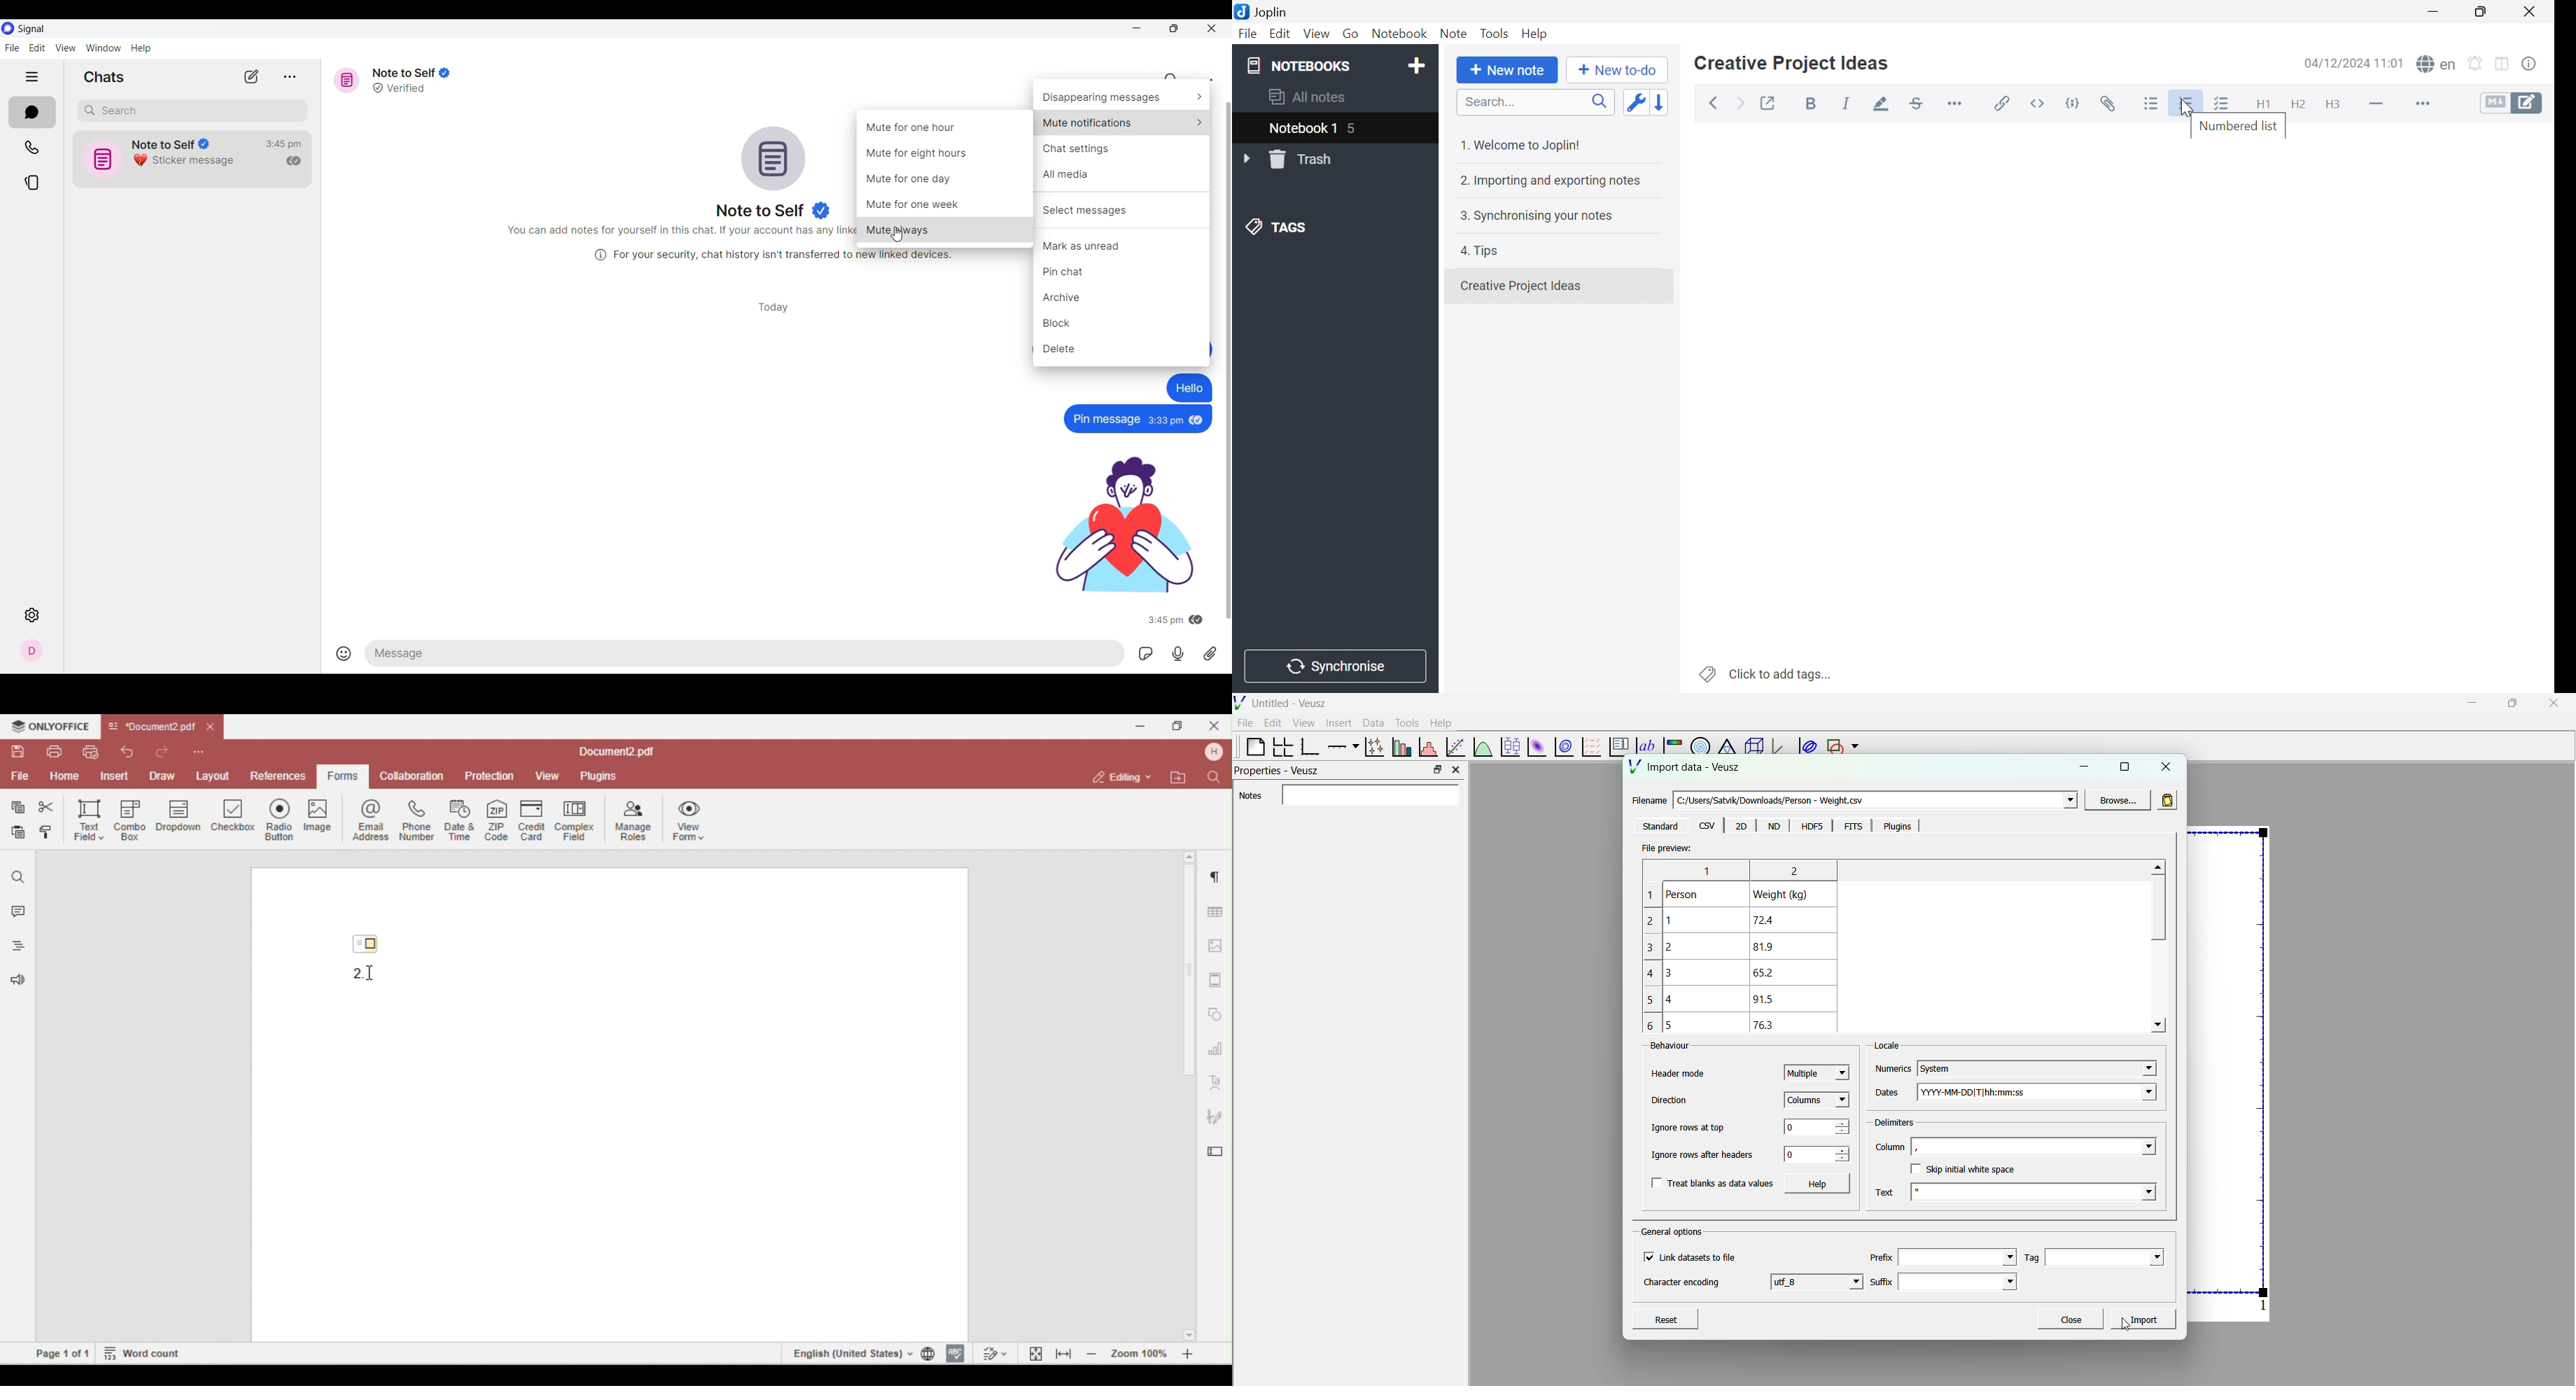  I want to click on Numbered list, so click(2187, 105).